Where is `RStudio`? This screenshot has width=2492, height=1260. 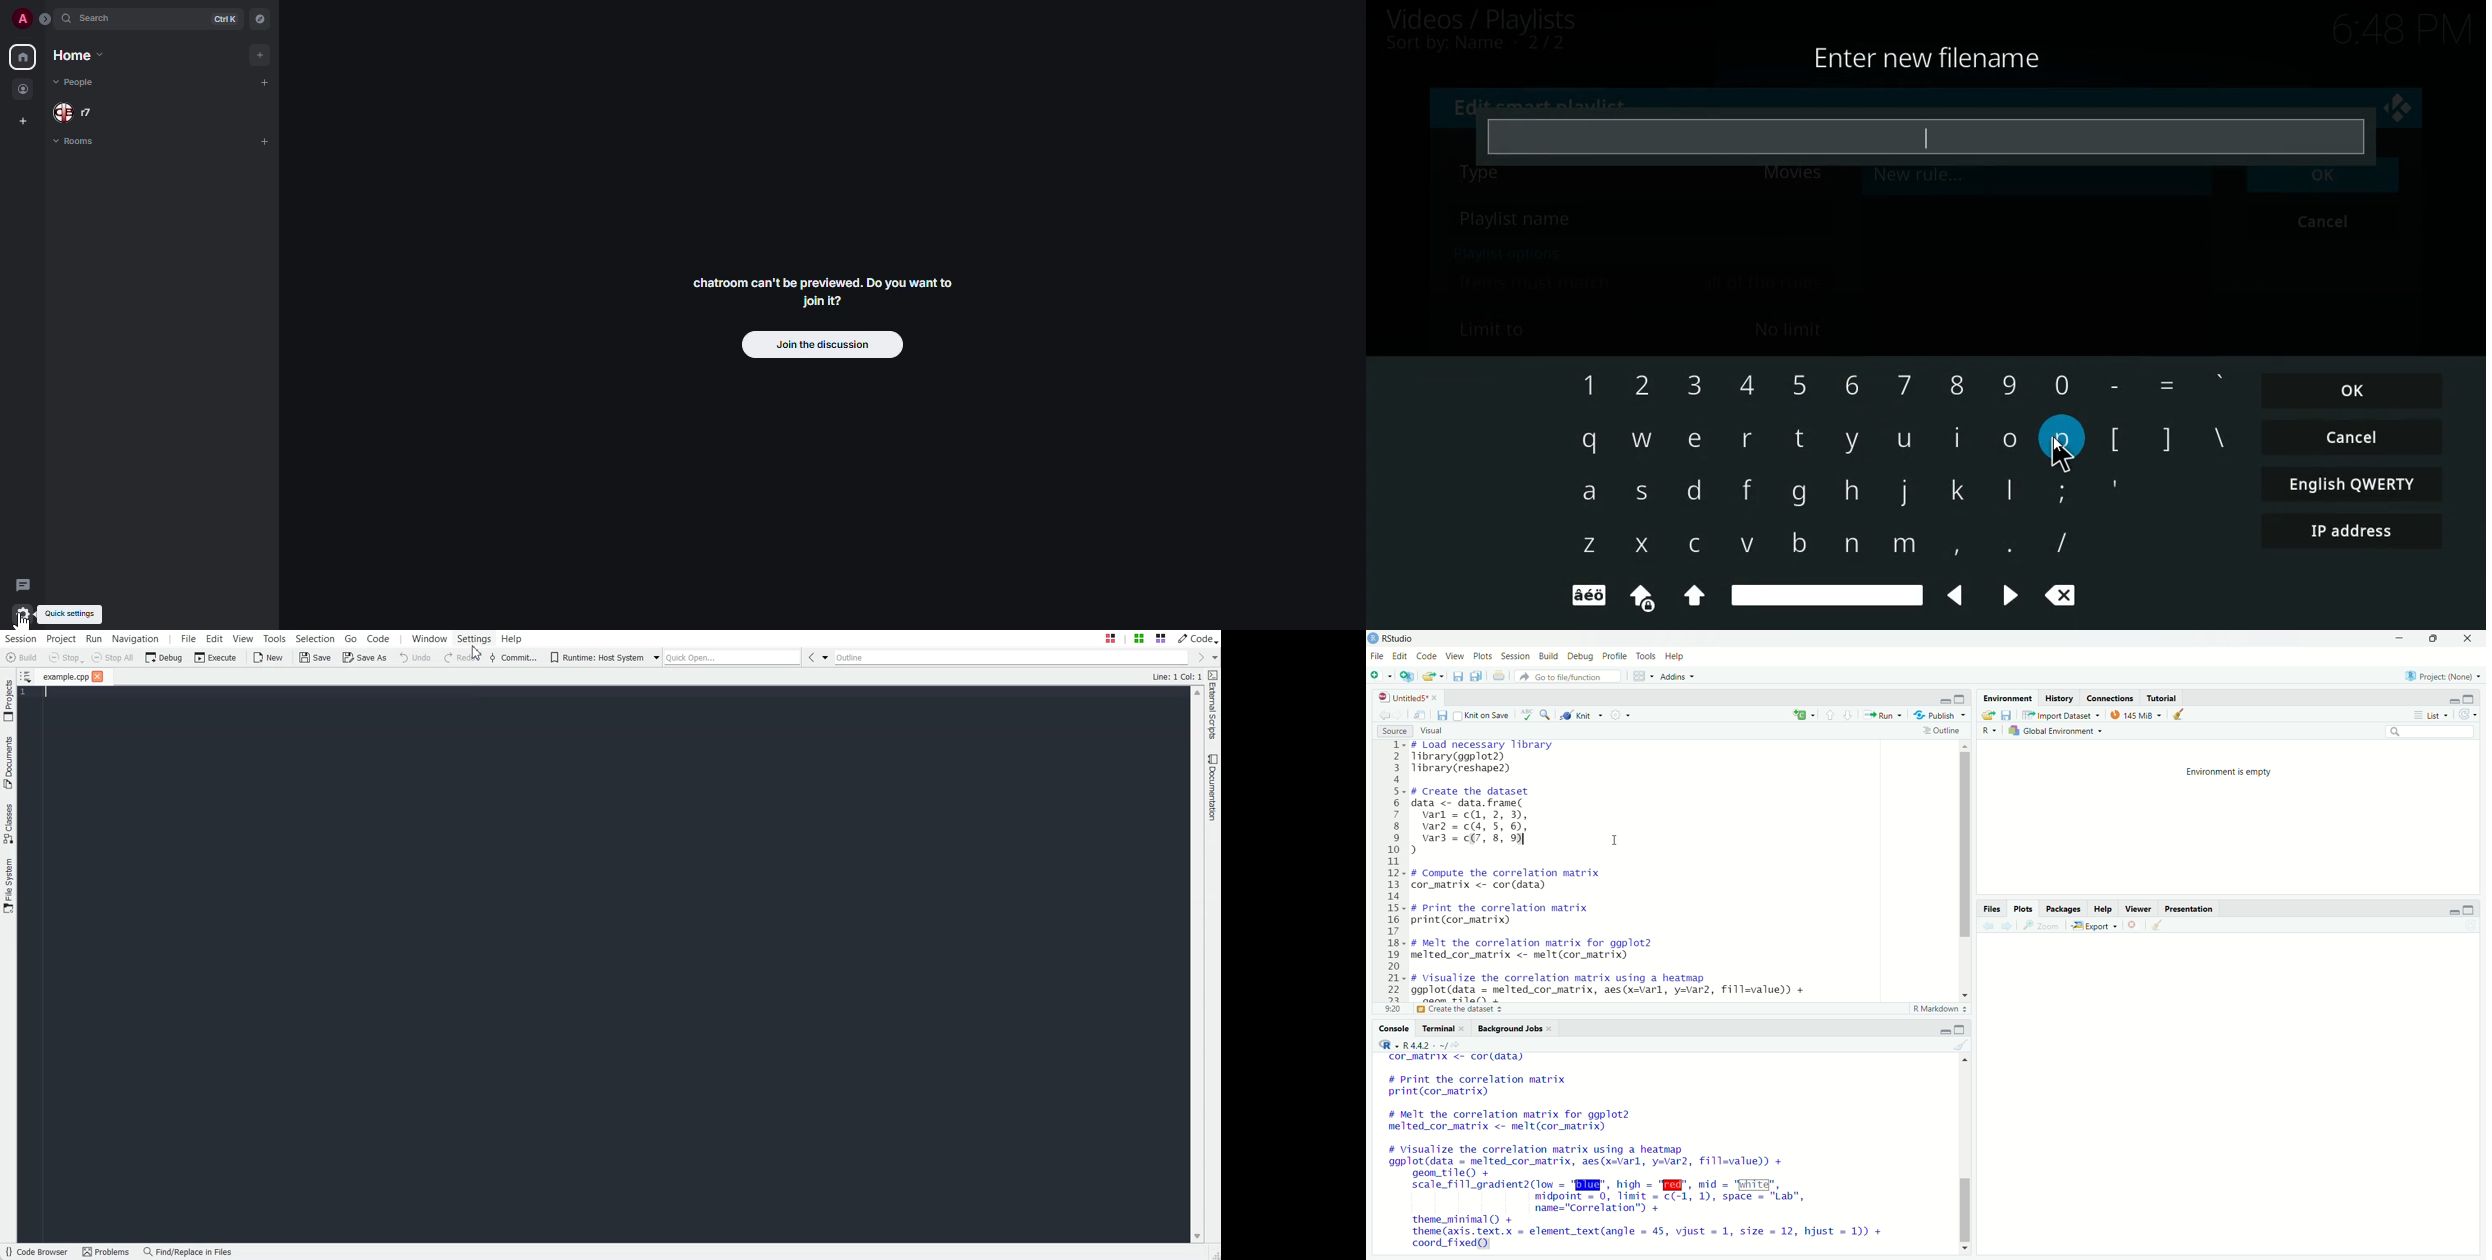 RStudio is located at coordinates (1399, 639).